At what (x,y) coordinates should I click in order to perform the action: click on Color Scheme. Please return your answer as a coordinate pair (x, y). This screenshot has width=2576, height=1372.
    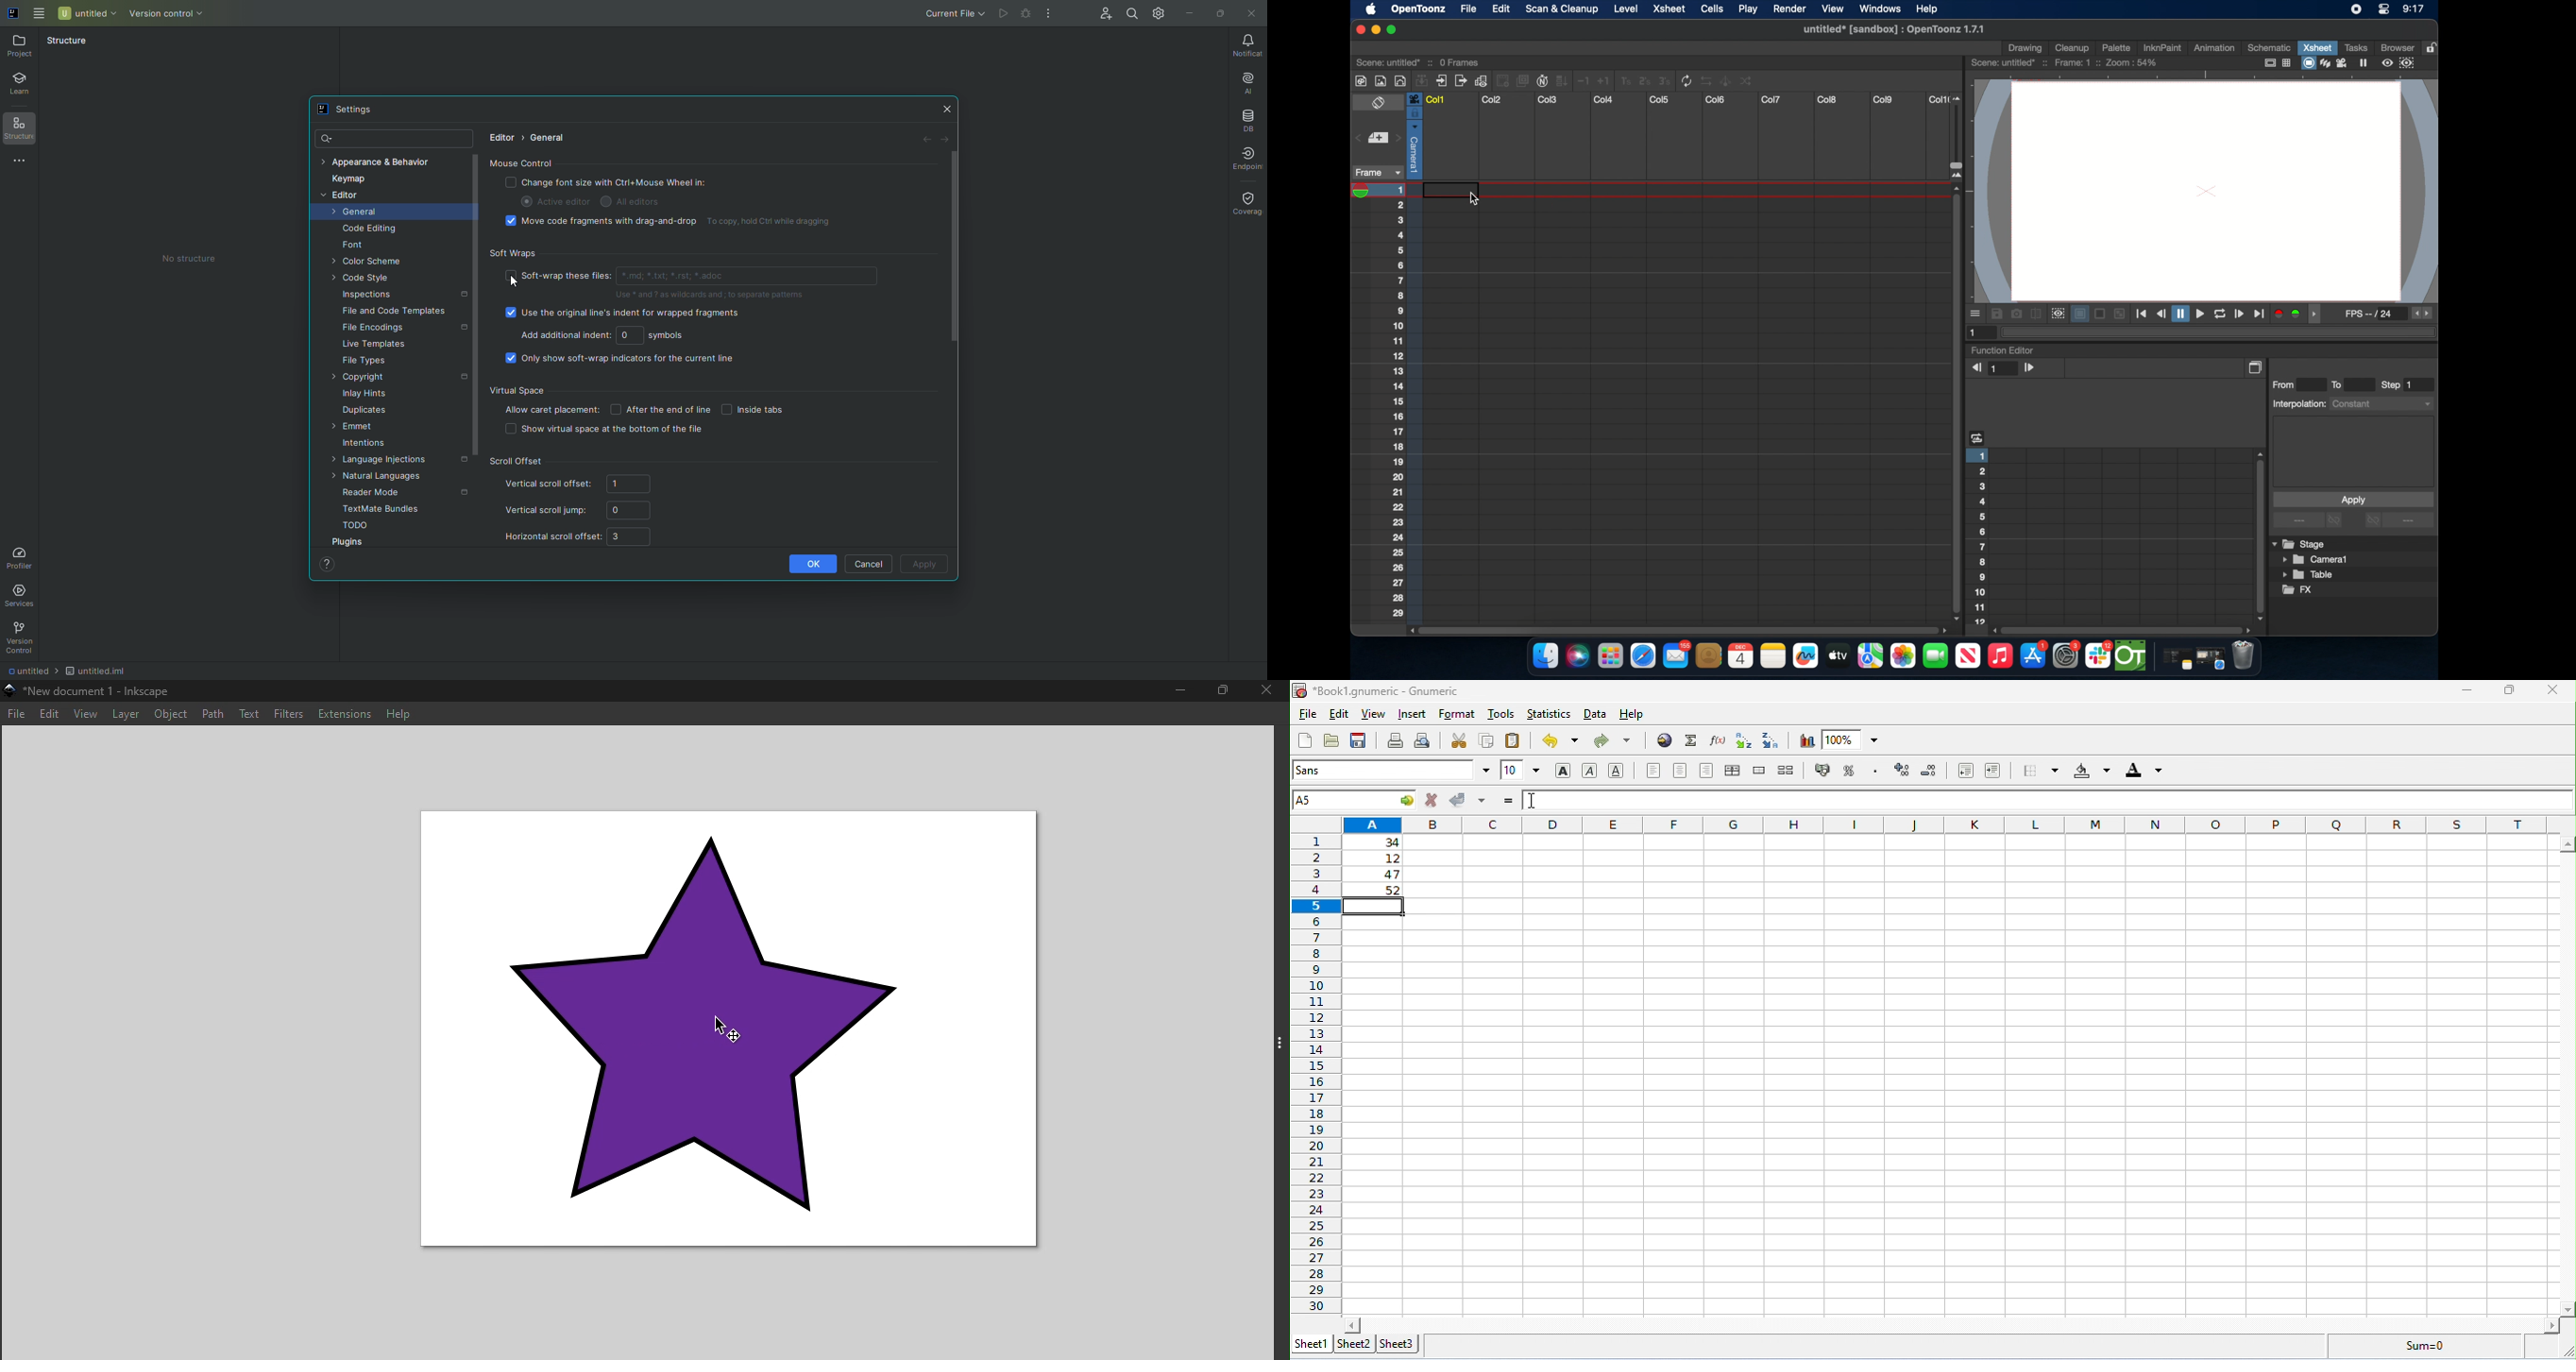
    Looking at the image, I should click on (372, 263).